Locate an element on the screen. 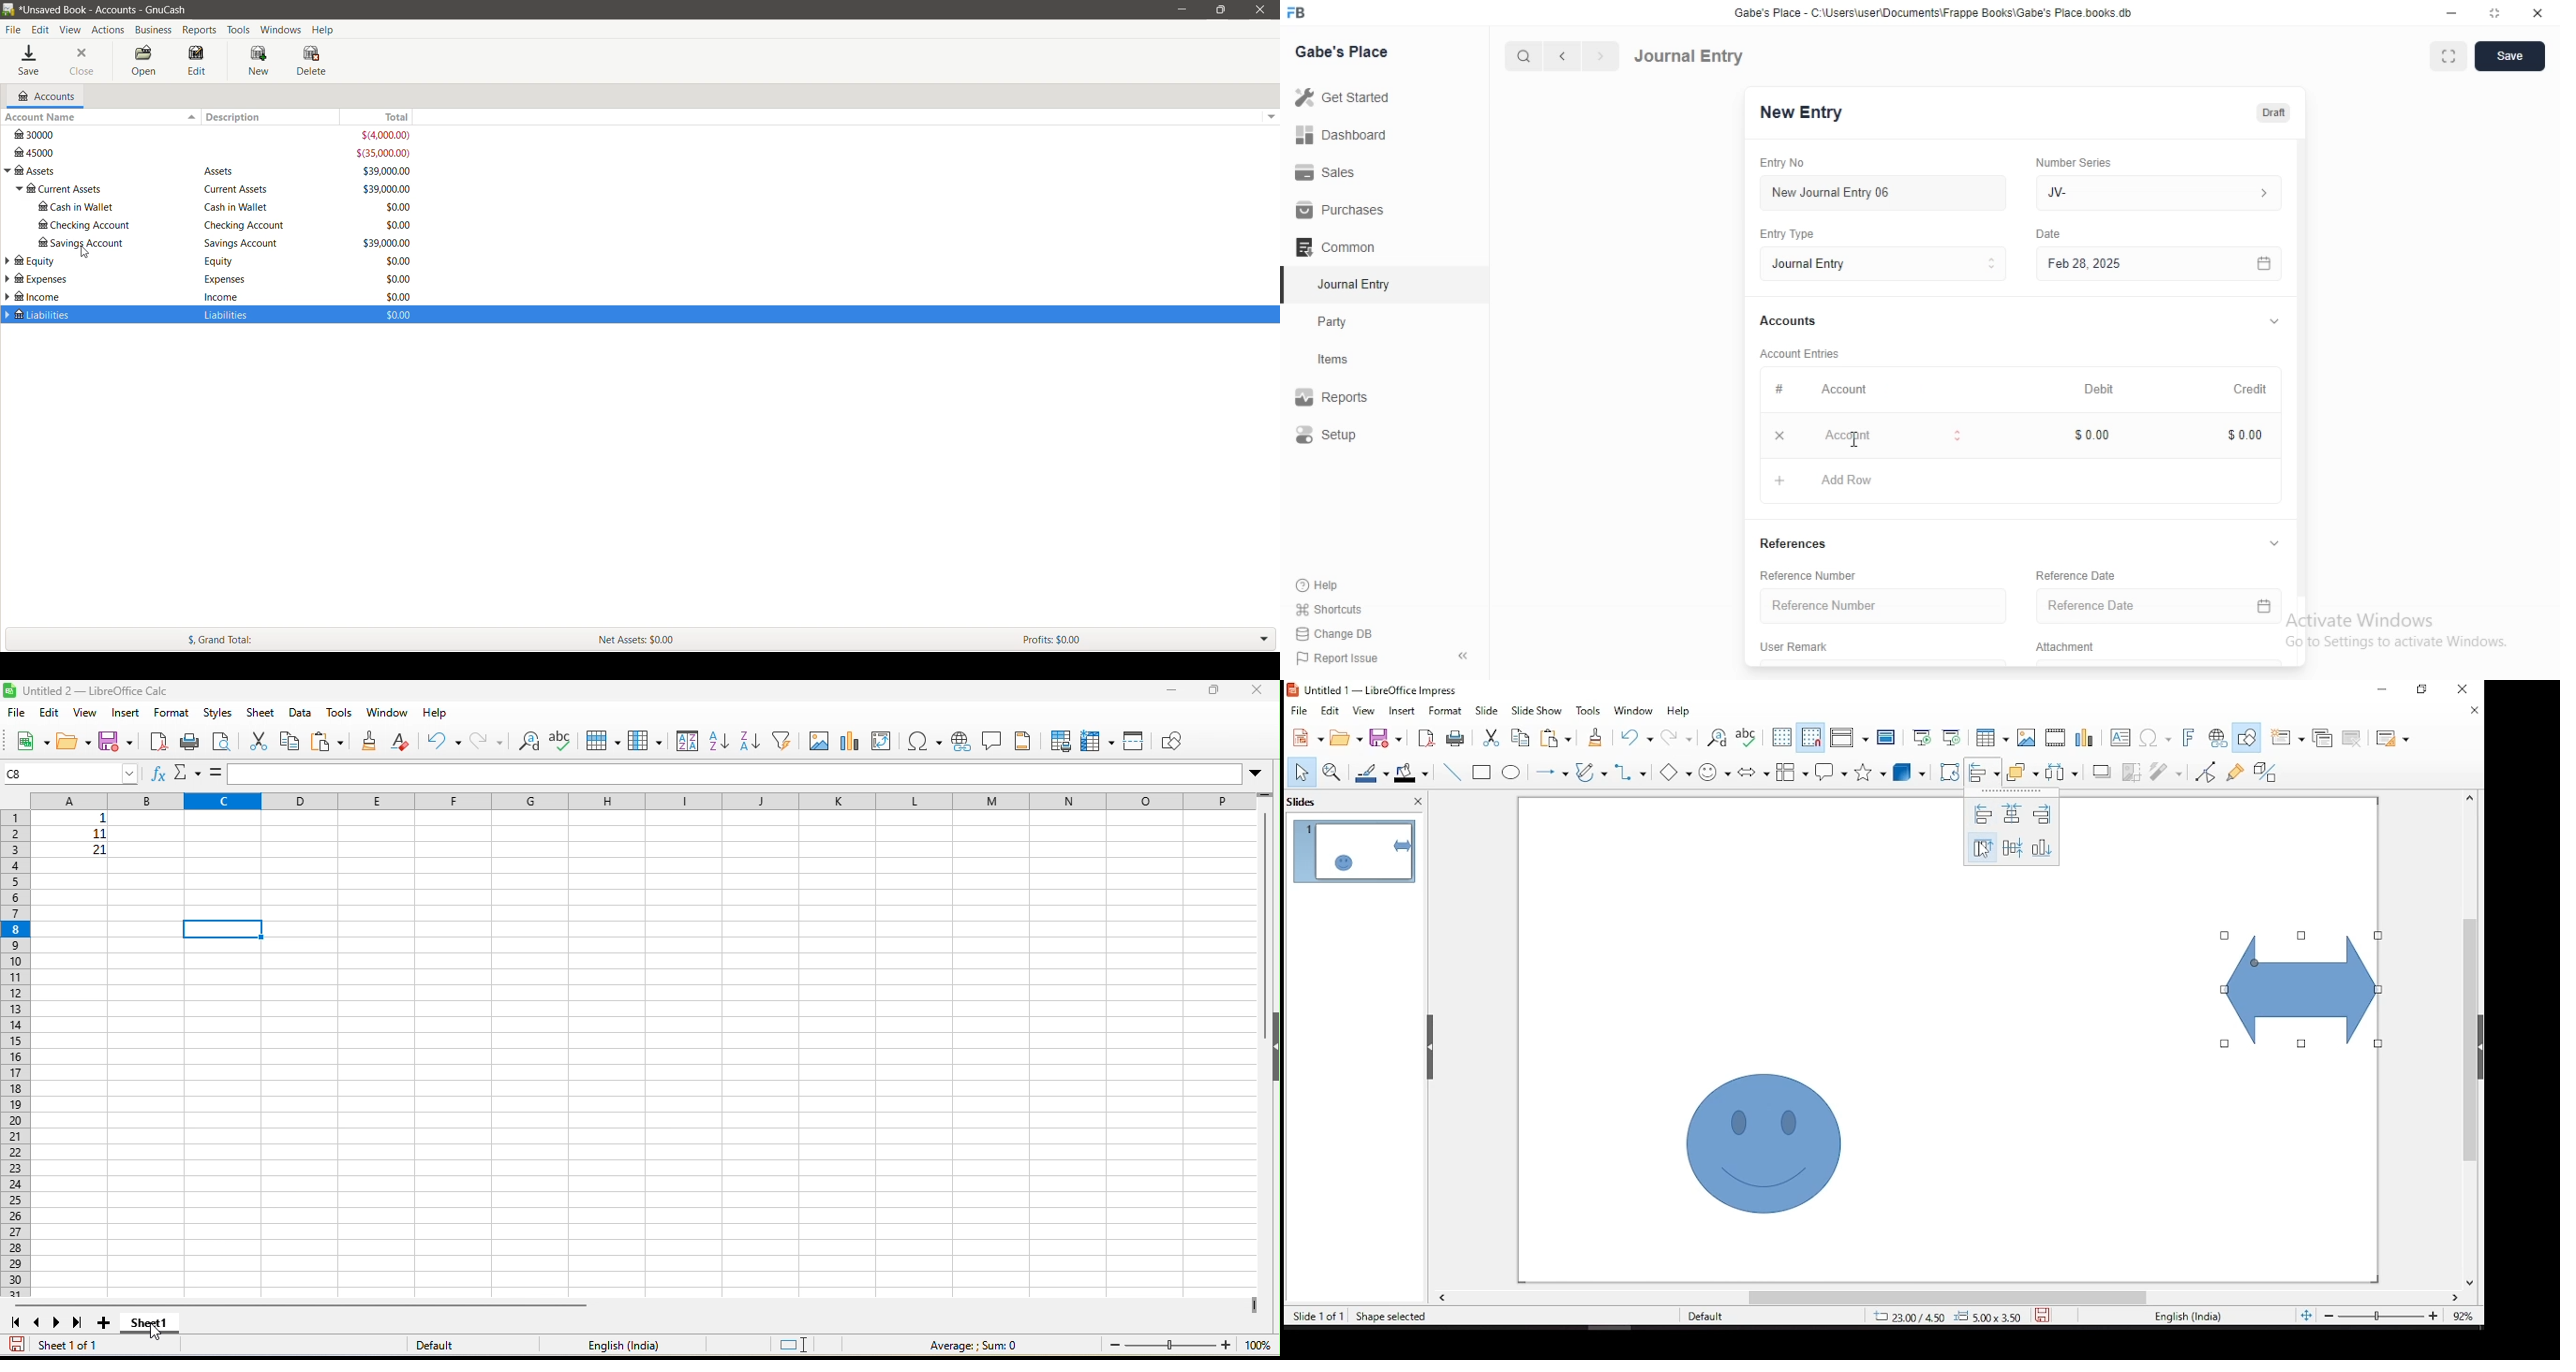 This screenshot has width=2576, height=1372. spelling is located at coordinates (560, 740).